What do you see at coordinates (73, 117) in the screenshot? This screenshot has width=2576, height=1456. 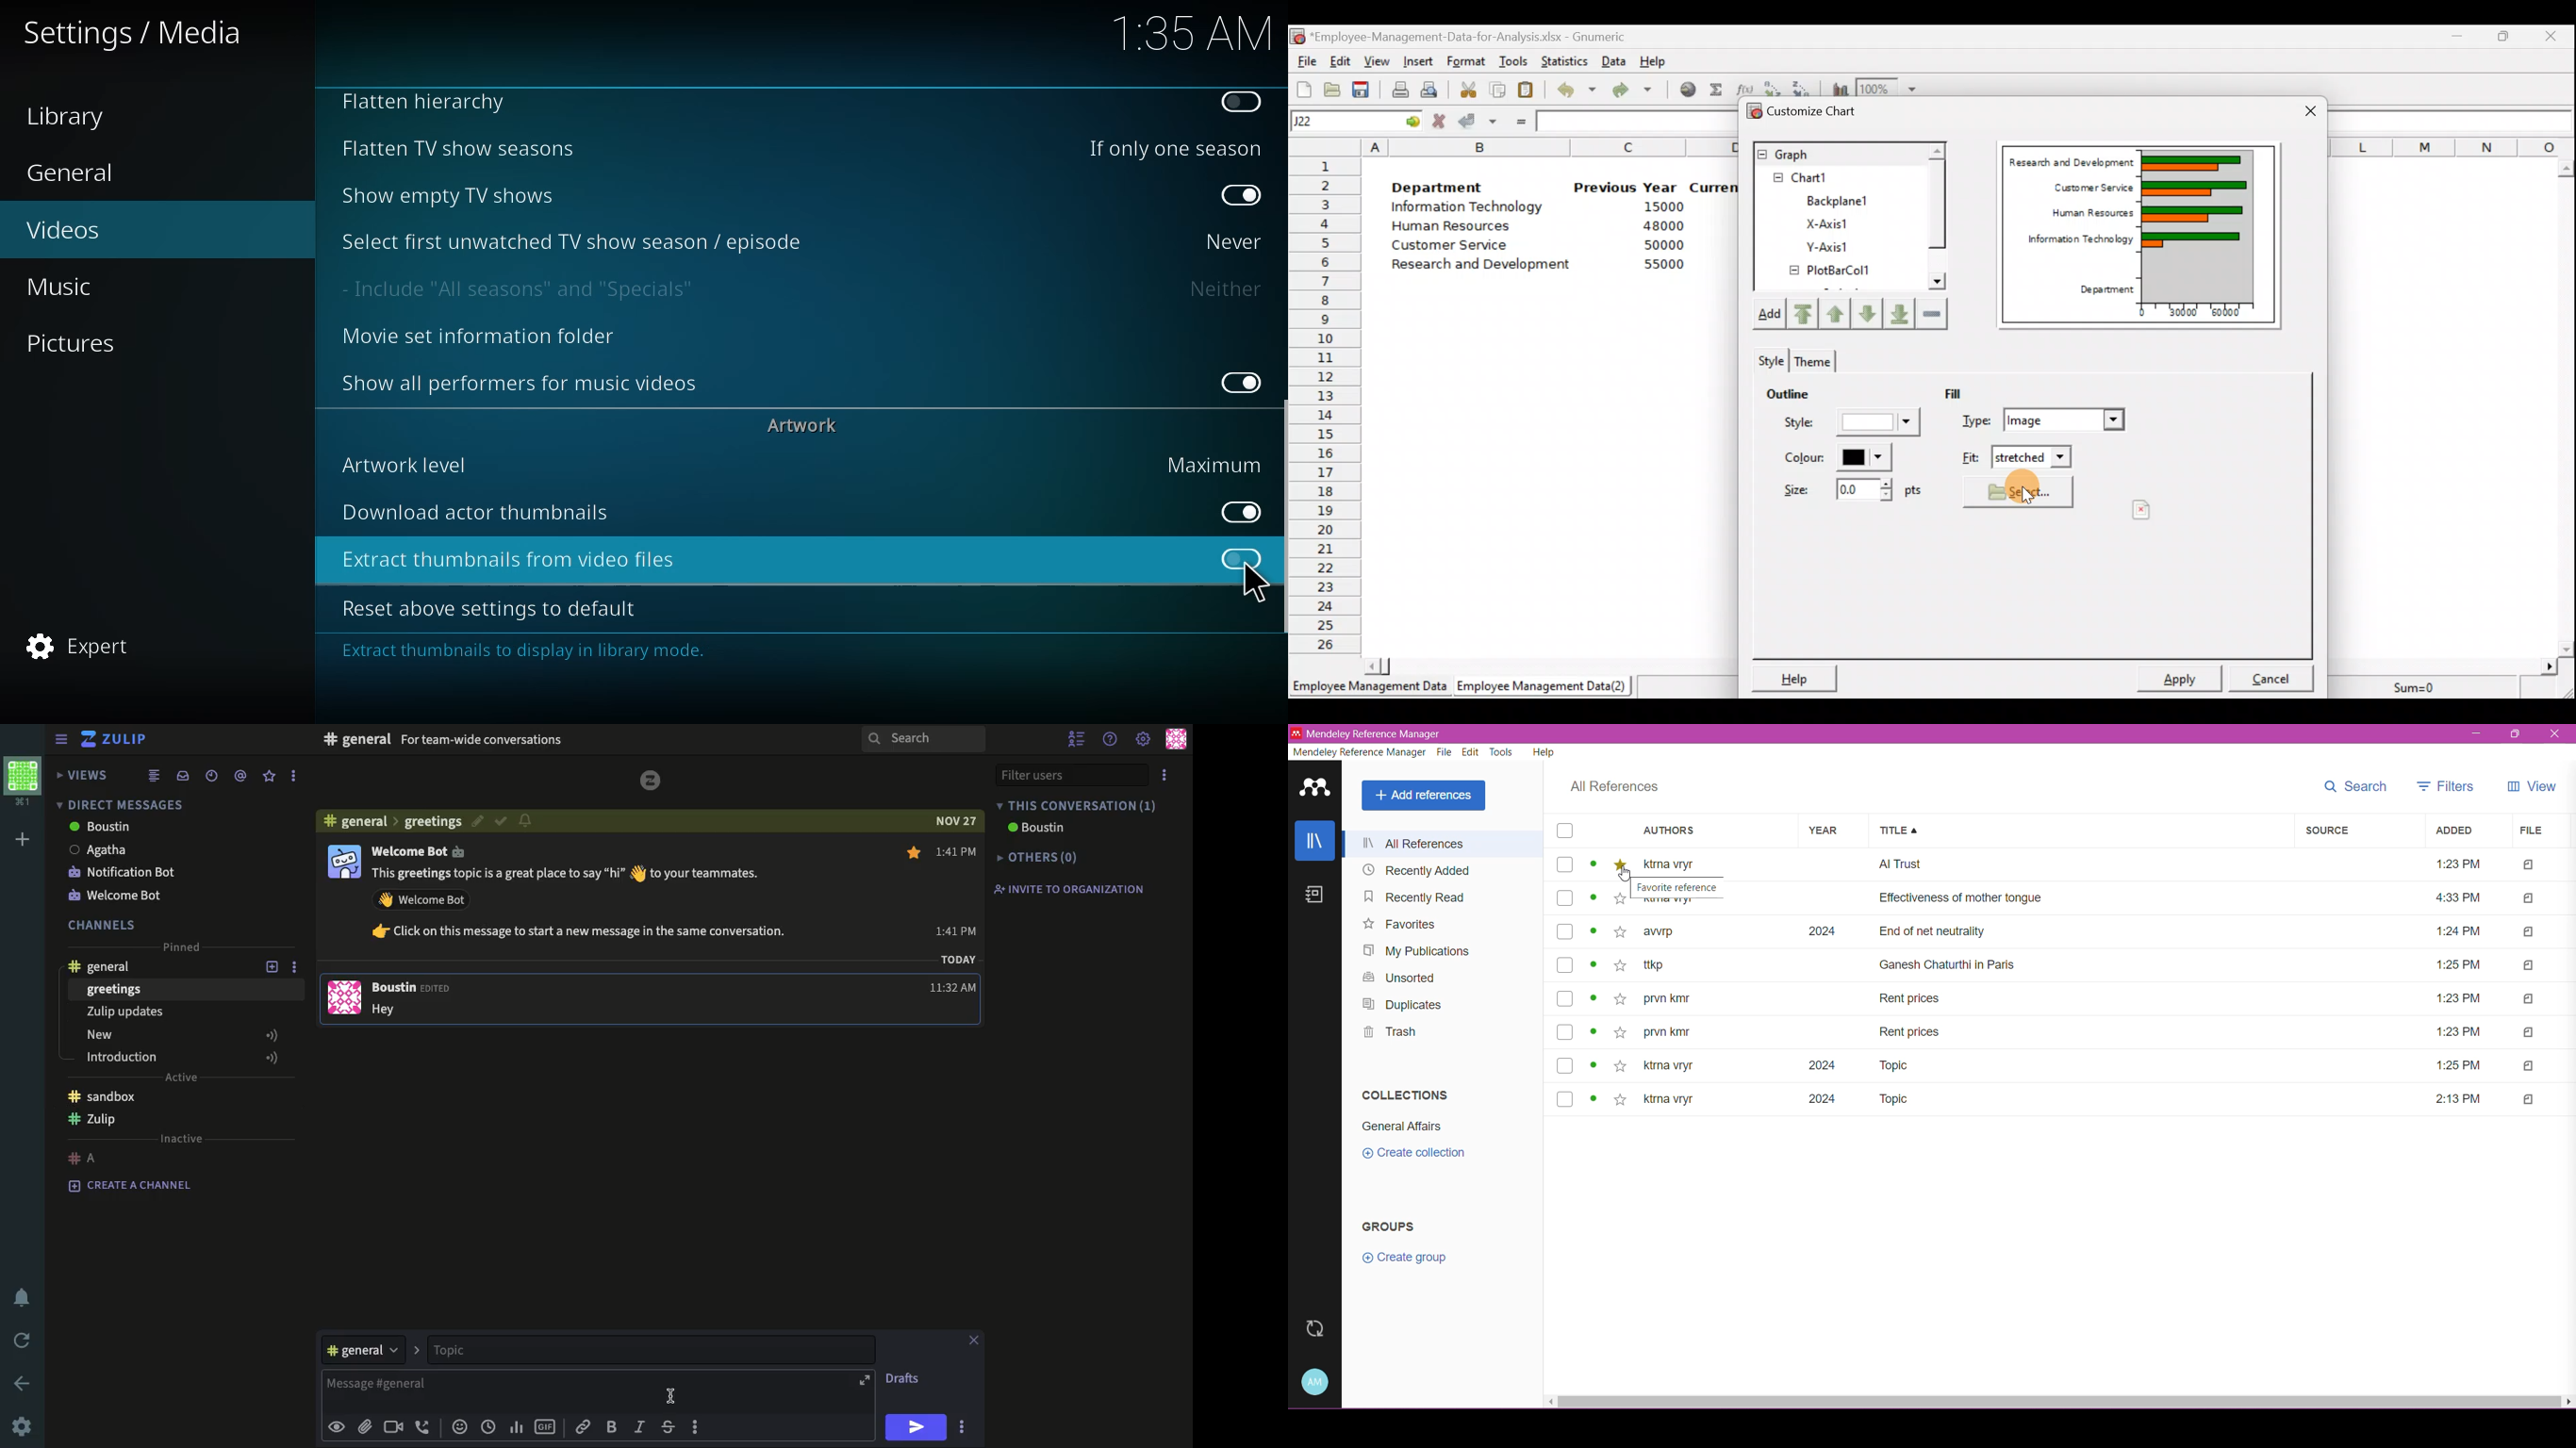 I see `library` at bounding box center [73, 117].